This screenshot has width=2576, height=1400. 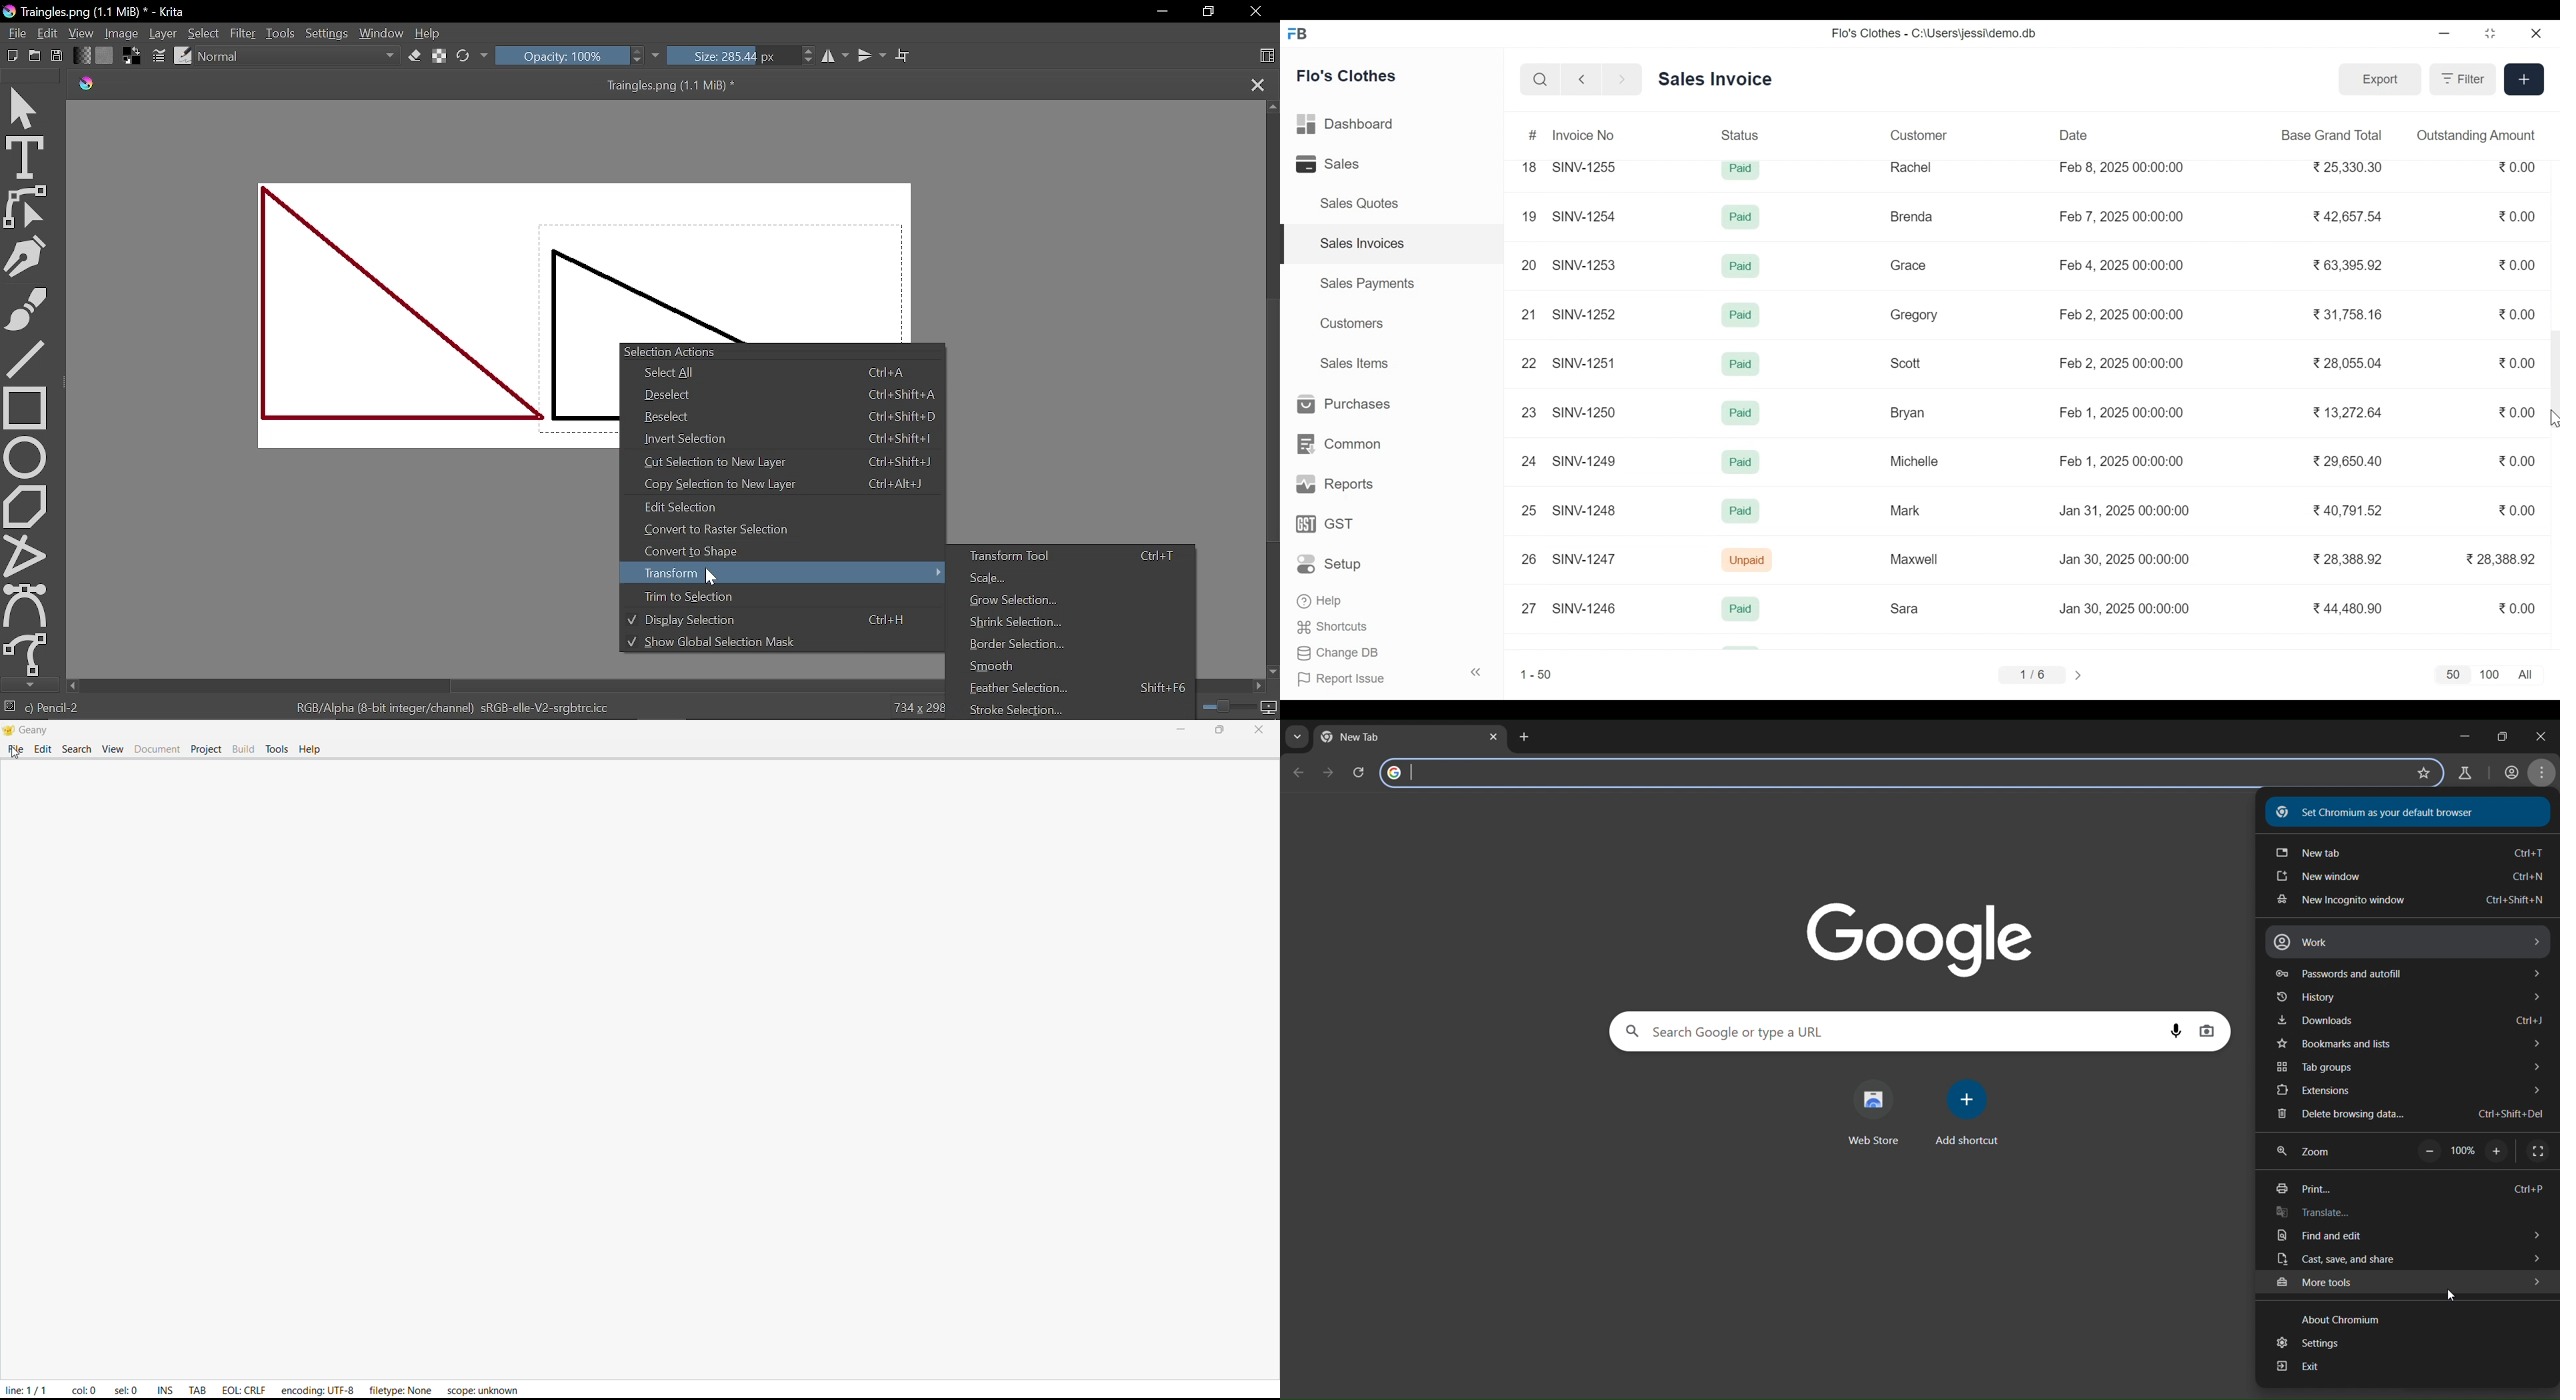 What do you see at coordinates (81, 33) in the screenshot?
I see `View` at bounding box center [81, 33].